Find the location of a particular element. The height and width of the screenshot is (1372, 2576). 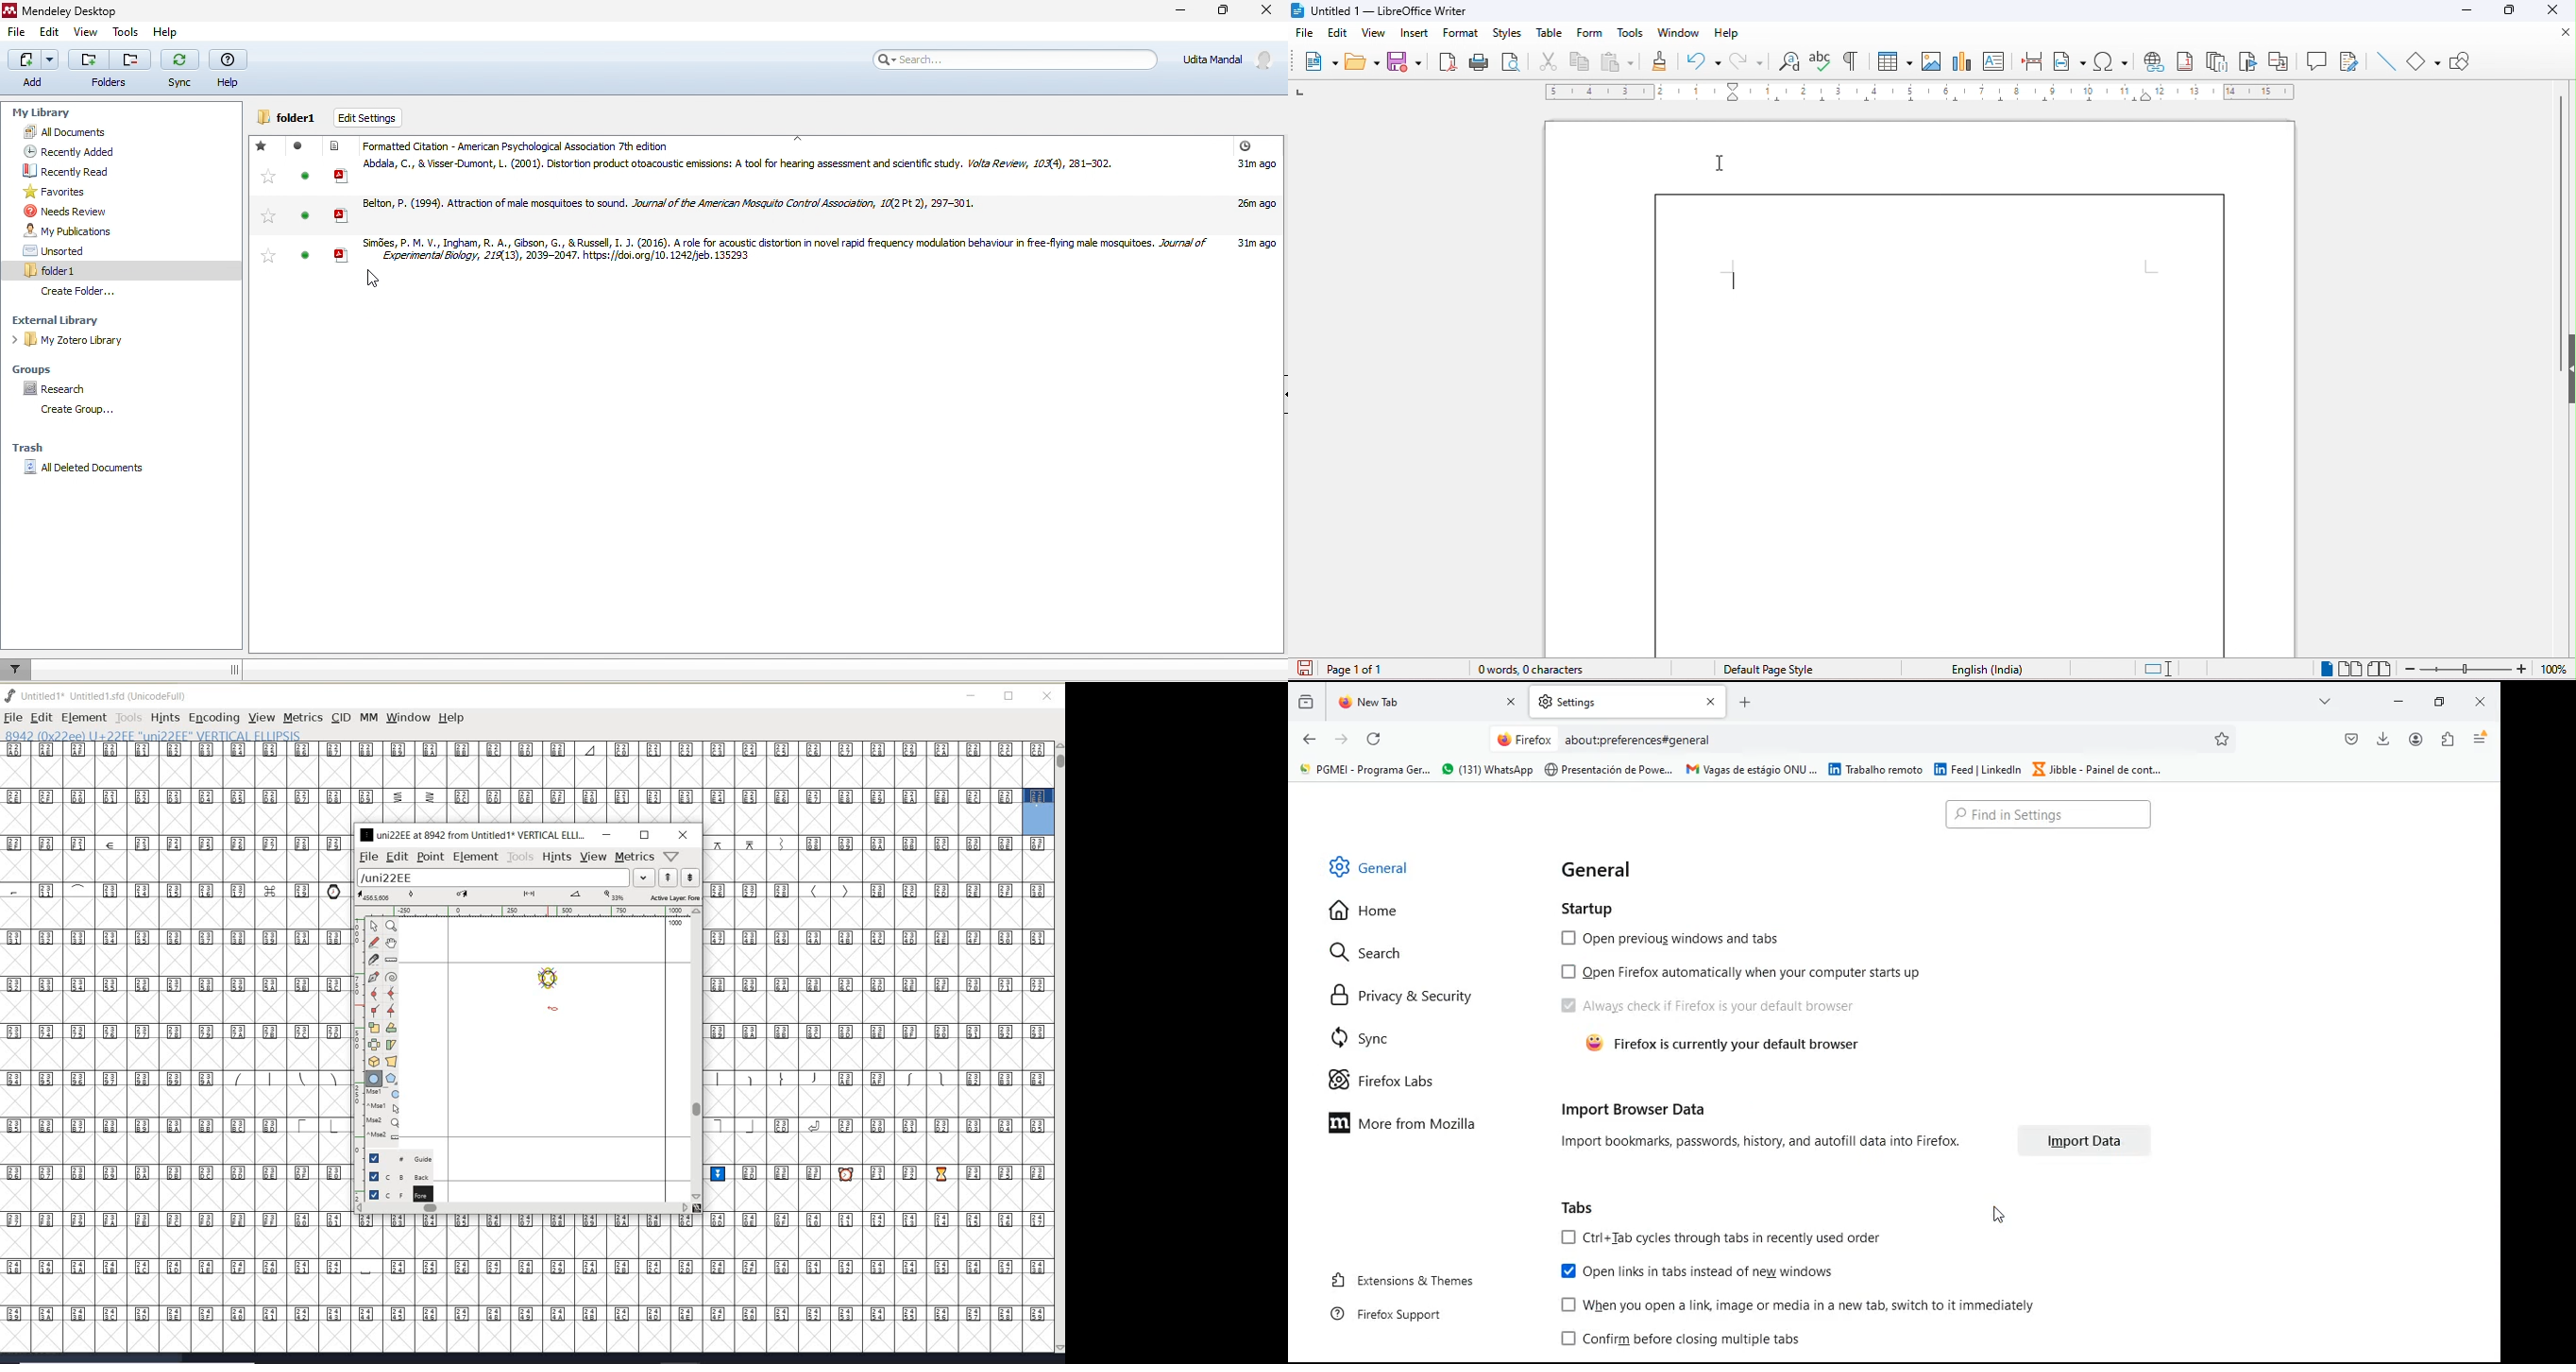

Import Data is located at coordinates (2084, 1141).